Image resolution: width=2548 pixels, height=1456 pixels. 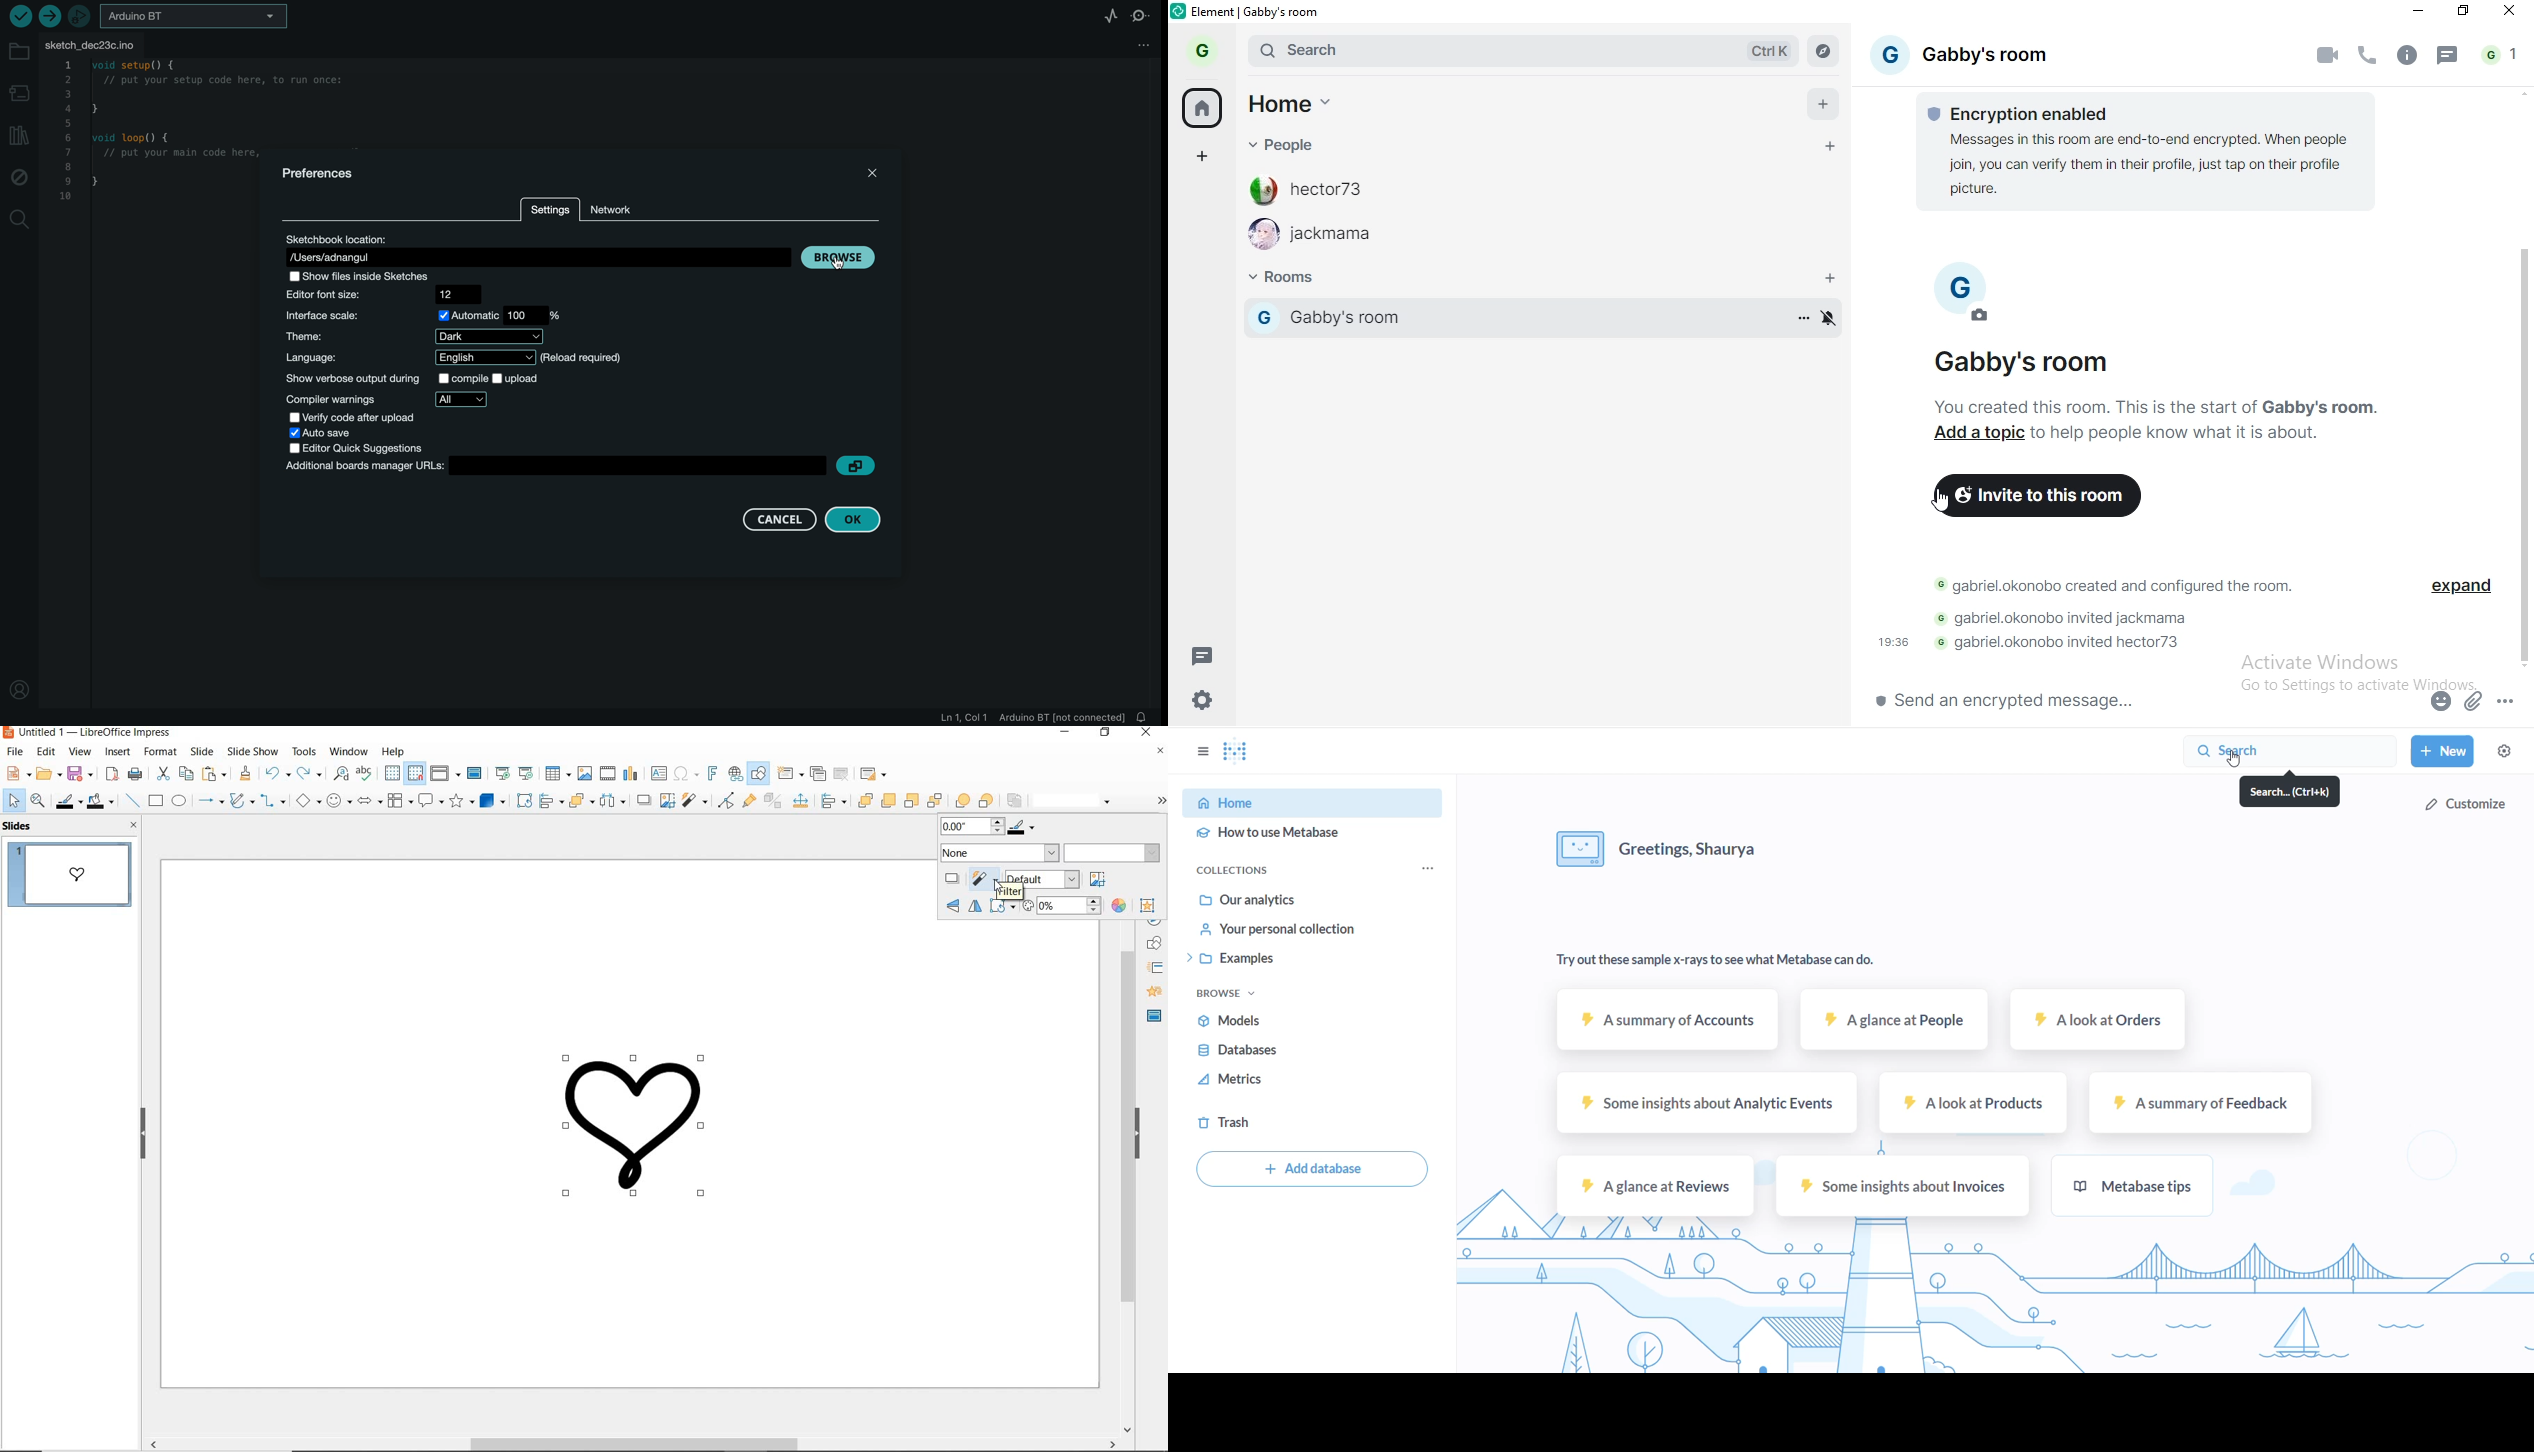 What do you see at coordinates (658, 774) in the screenshot?
I see `insert text box` at bounding box center [658, 774].